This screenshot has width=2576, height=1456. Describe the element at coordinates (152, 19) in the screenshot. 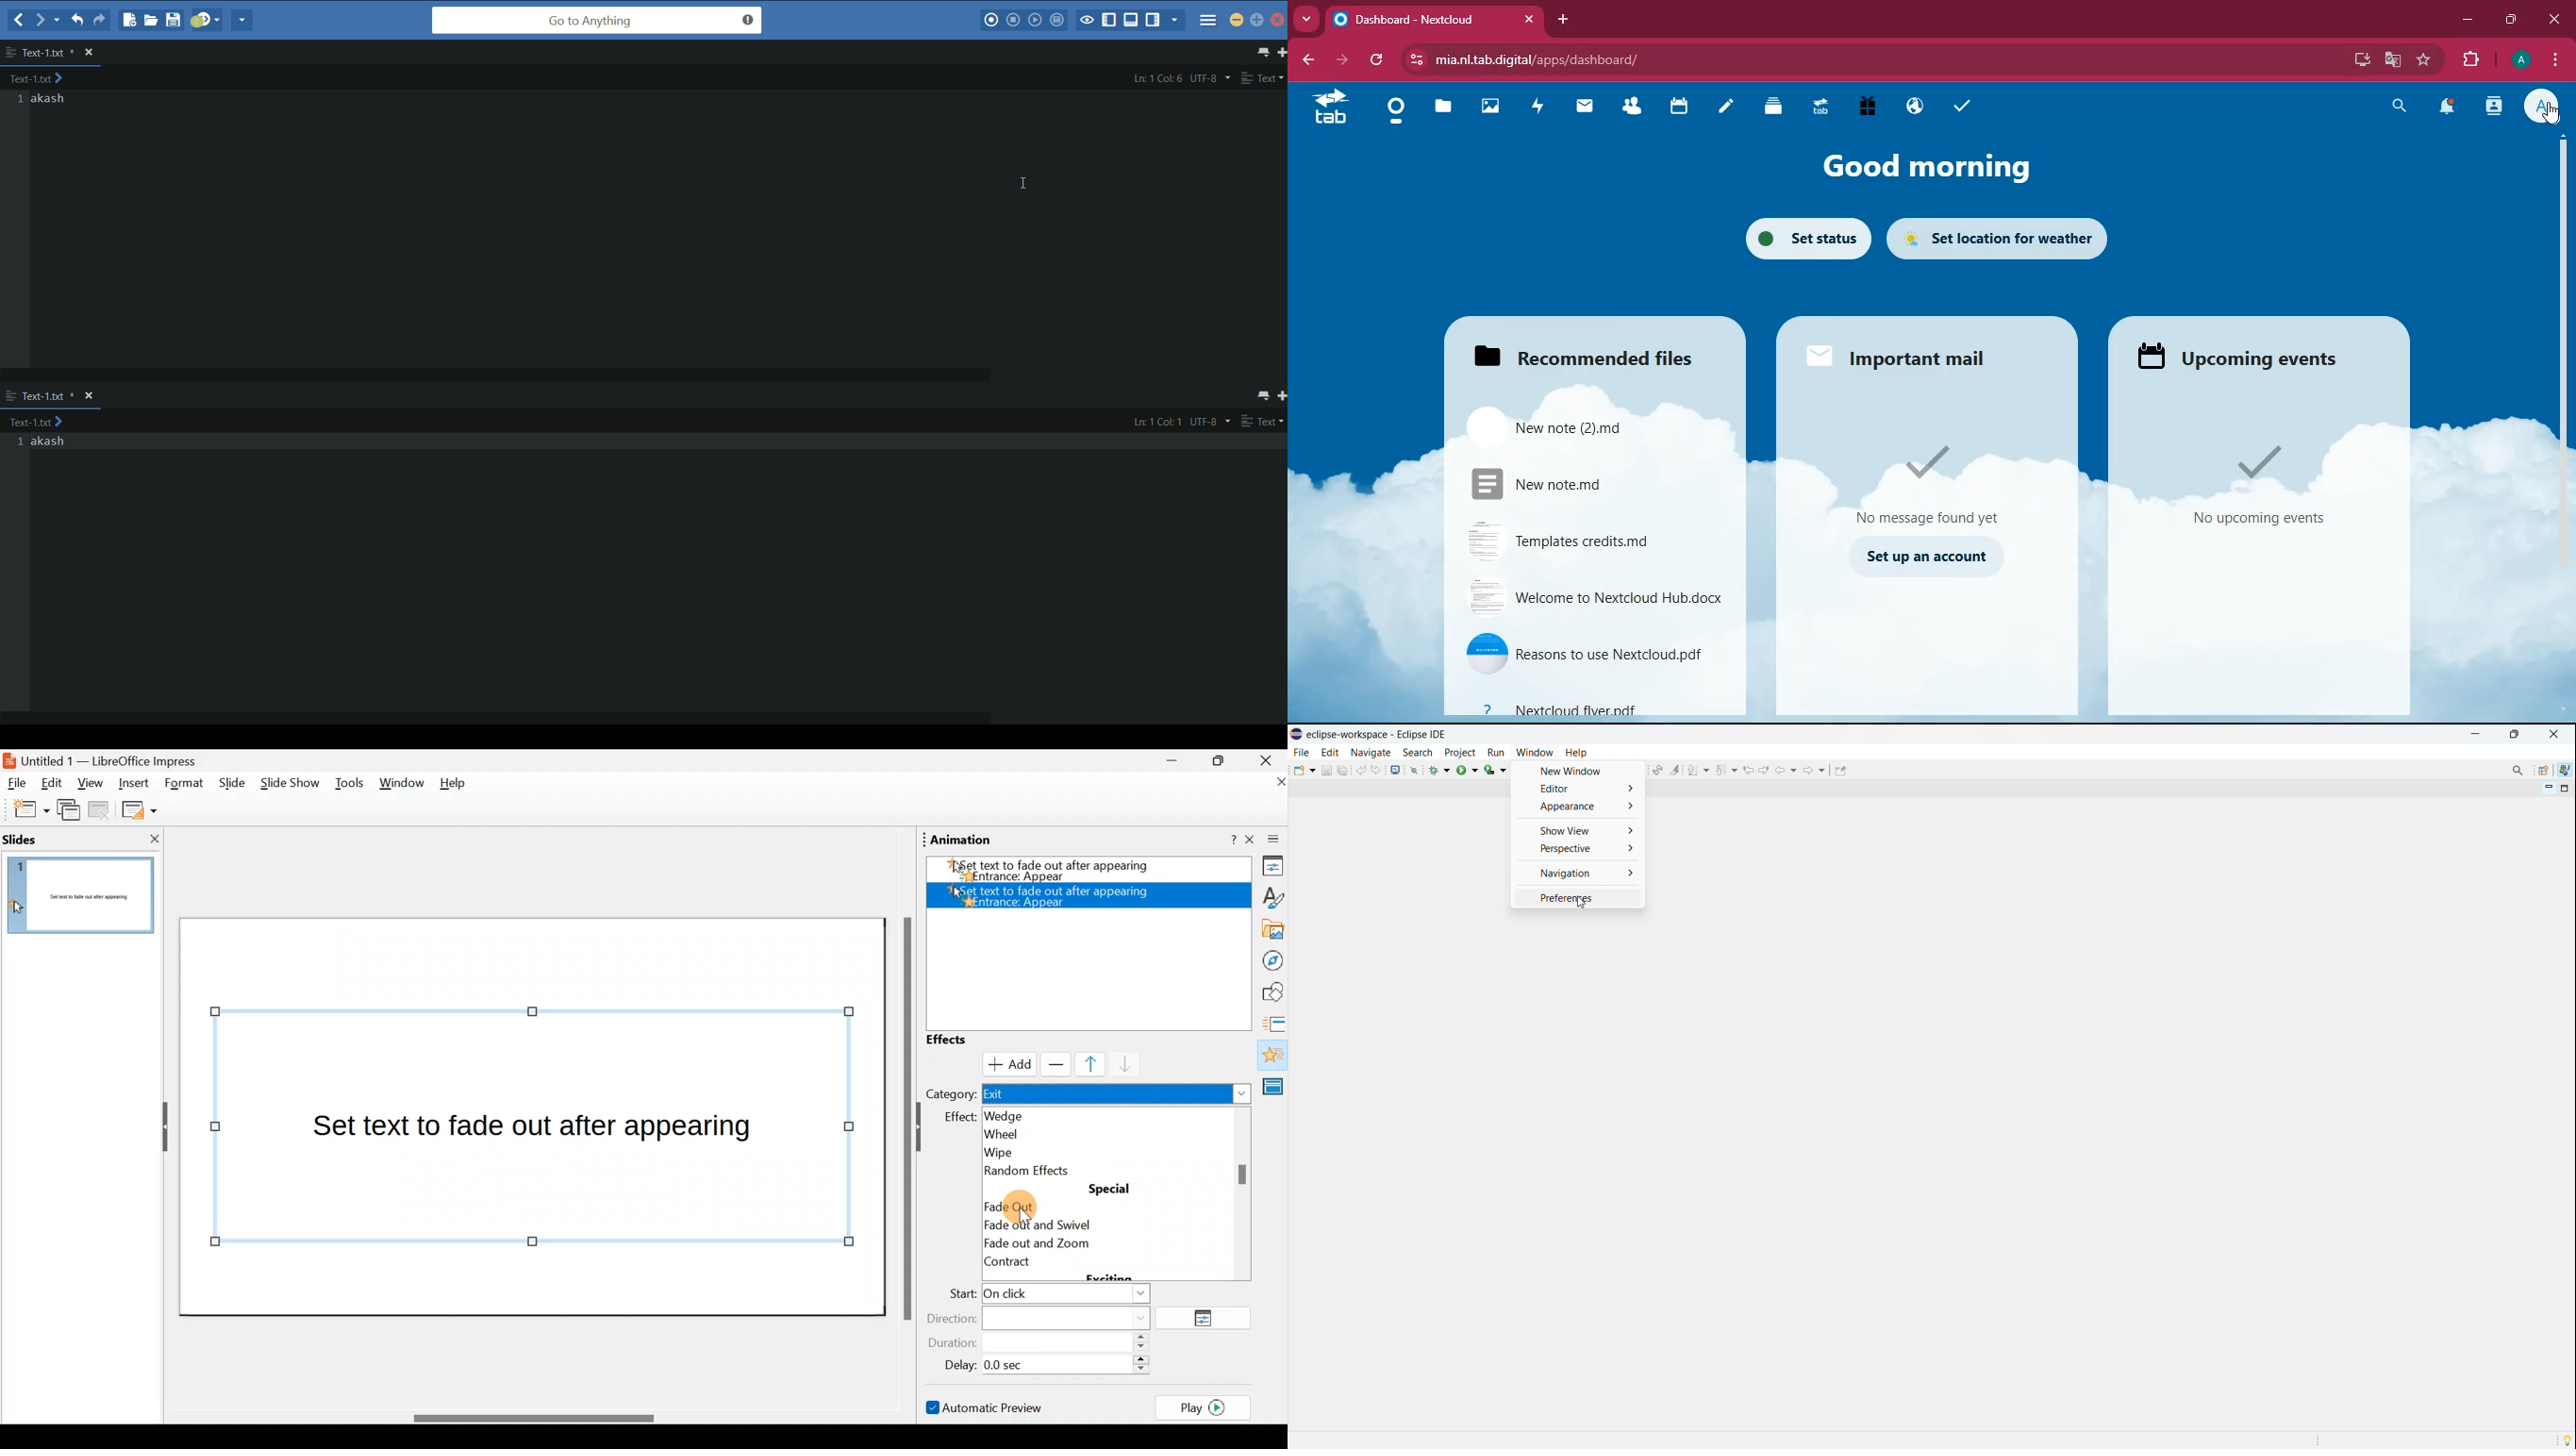

I see `open a file` at that location.